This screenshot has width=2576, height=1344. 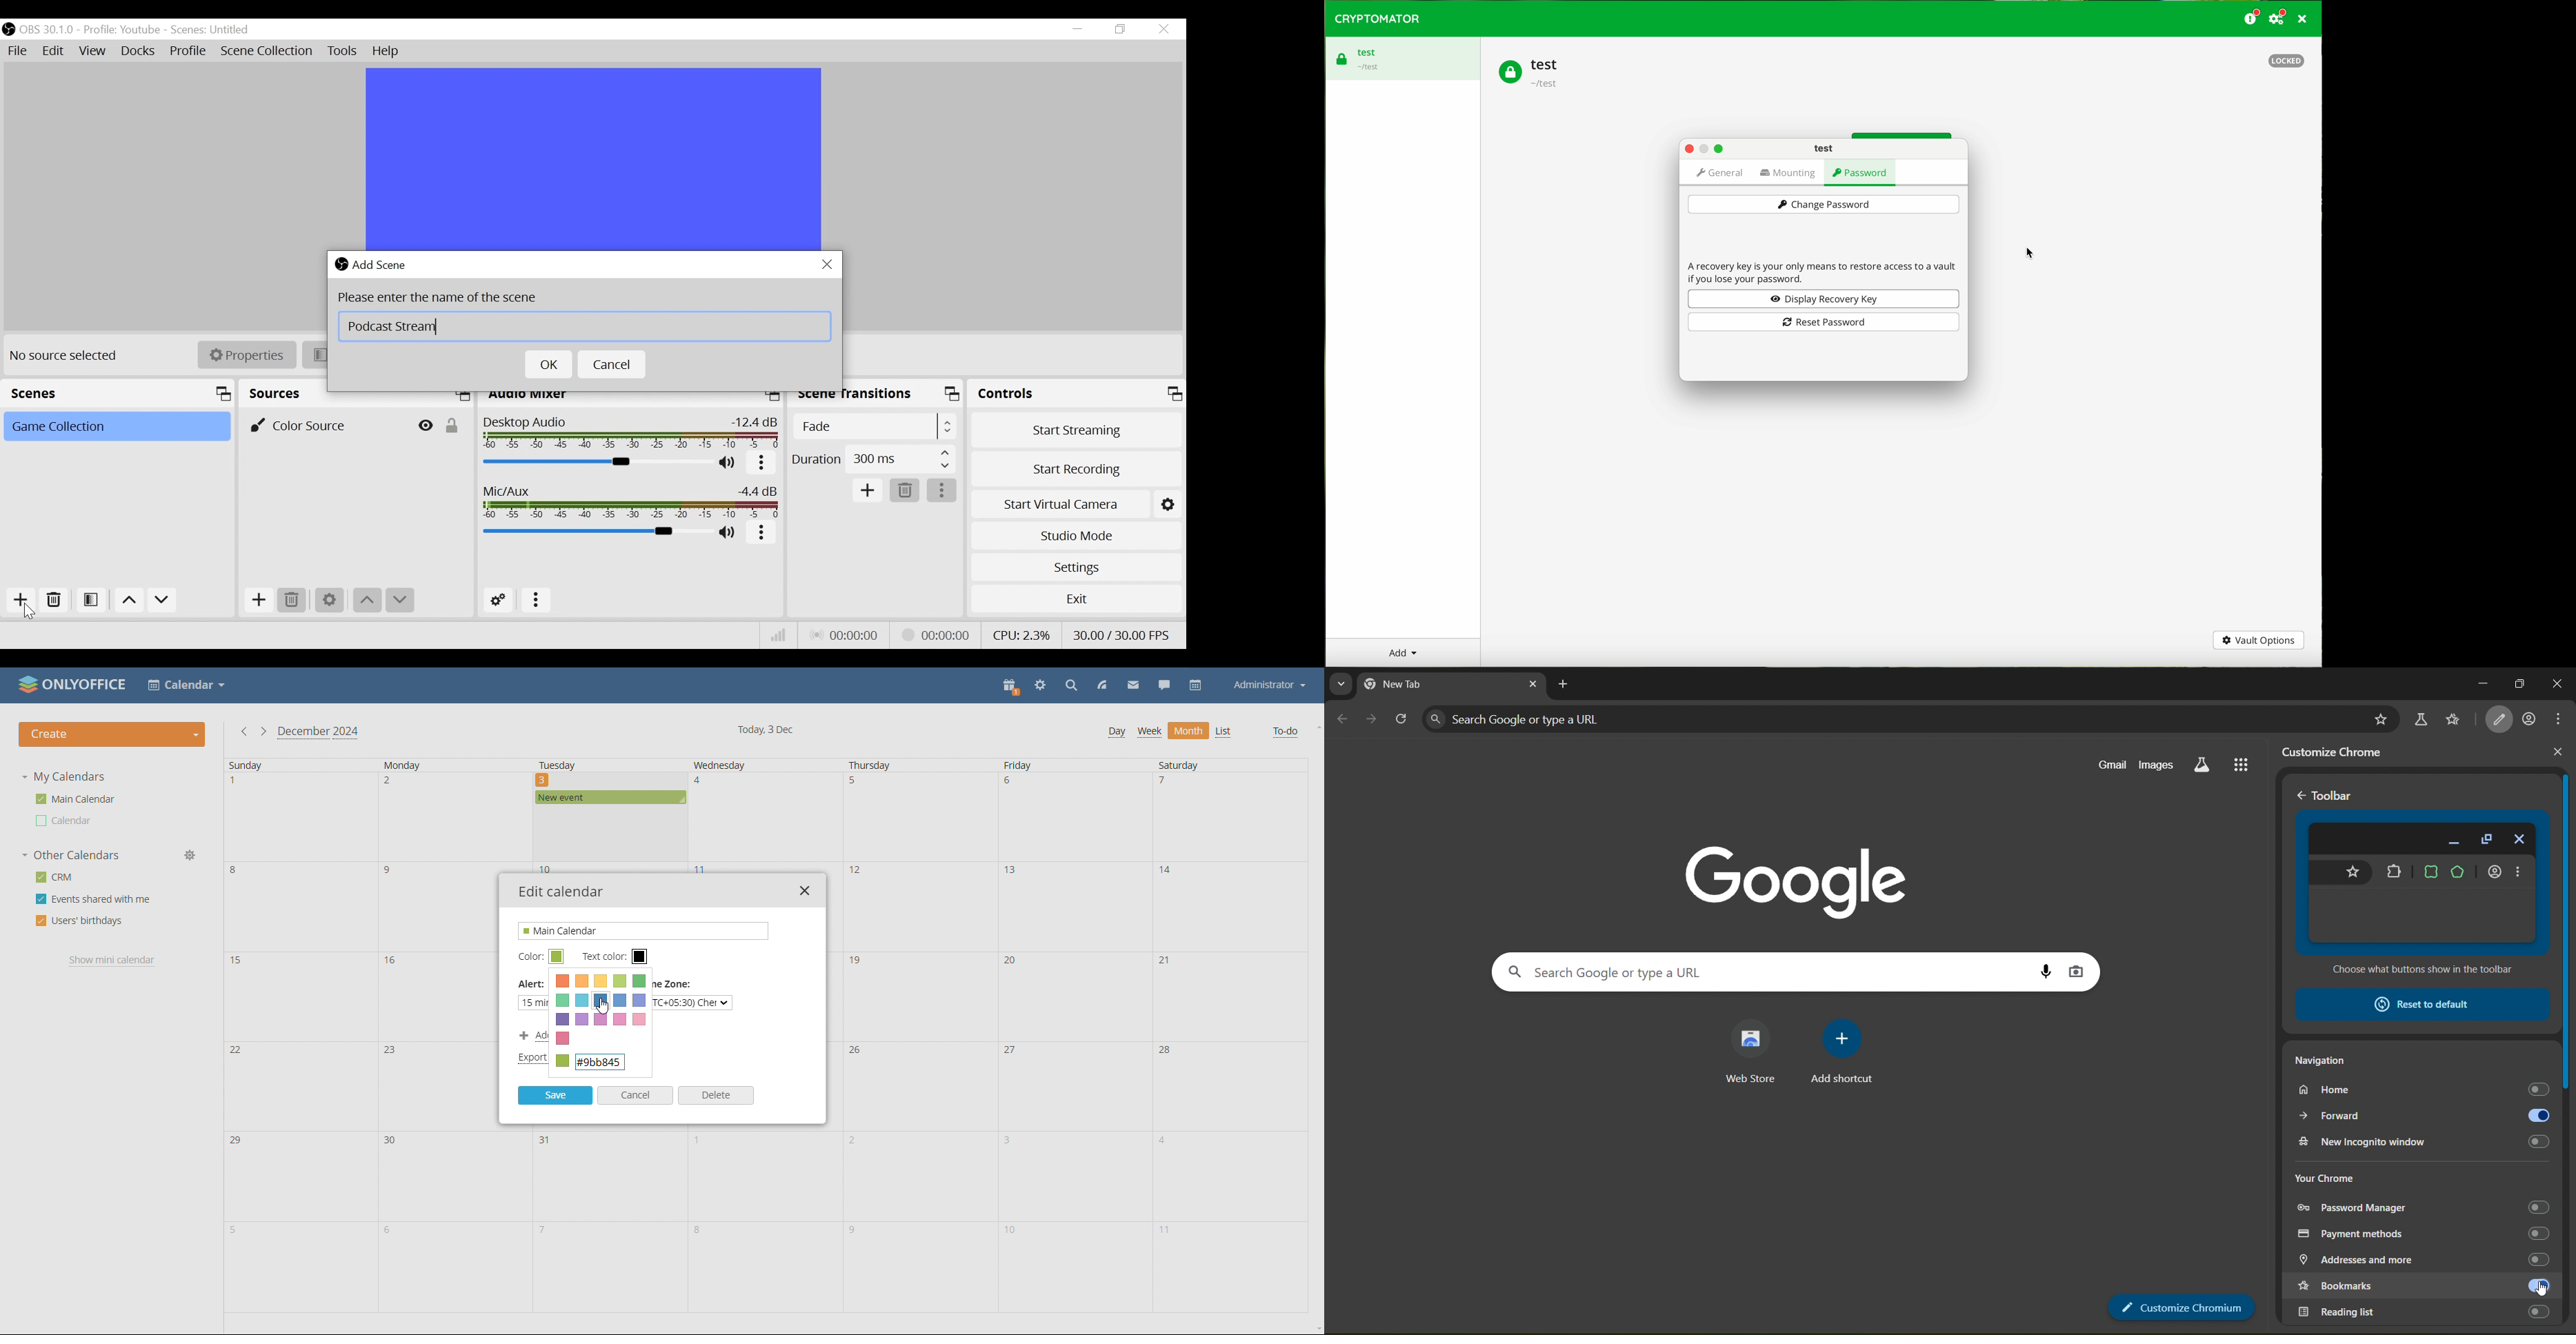 I want to click on your chrome, so click(x=2325, y=1176).